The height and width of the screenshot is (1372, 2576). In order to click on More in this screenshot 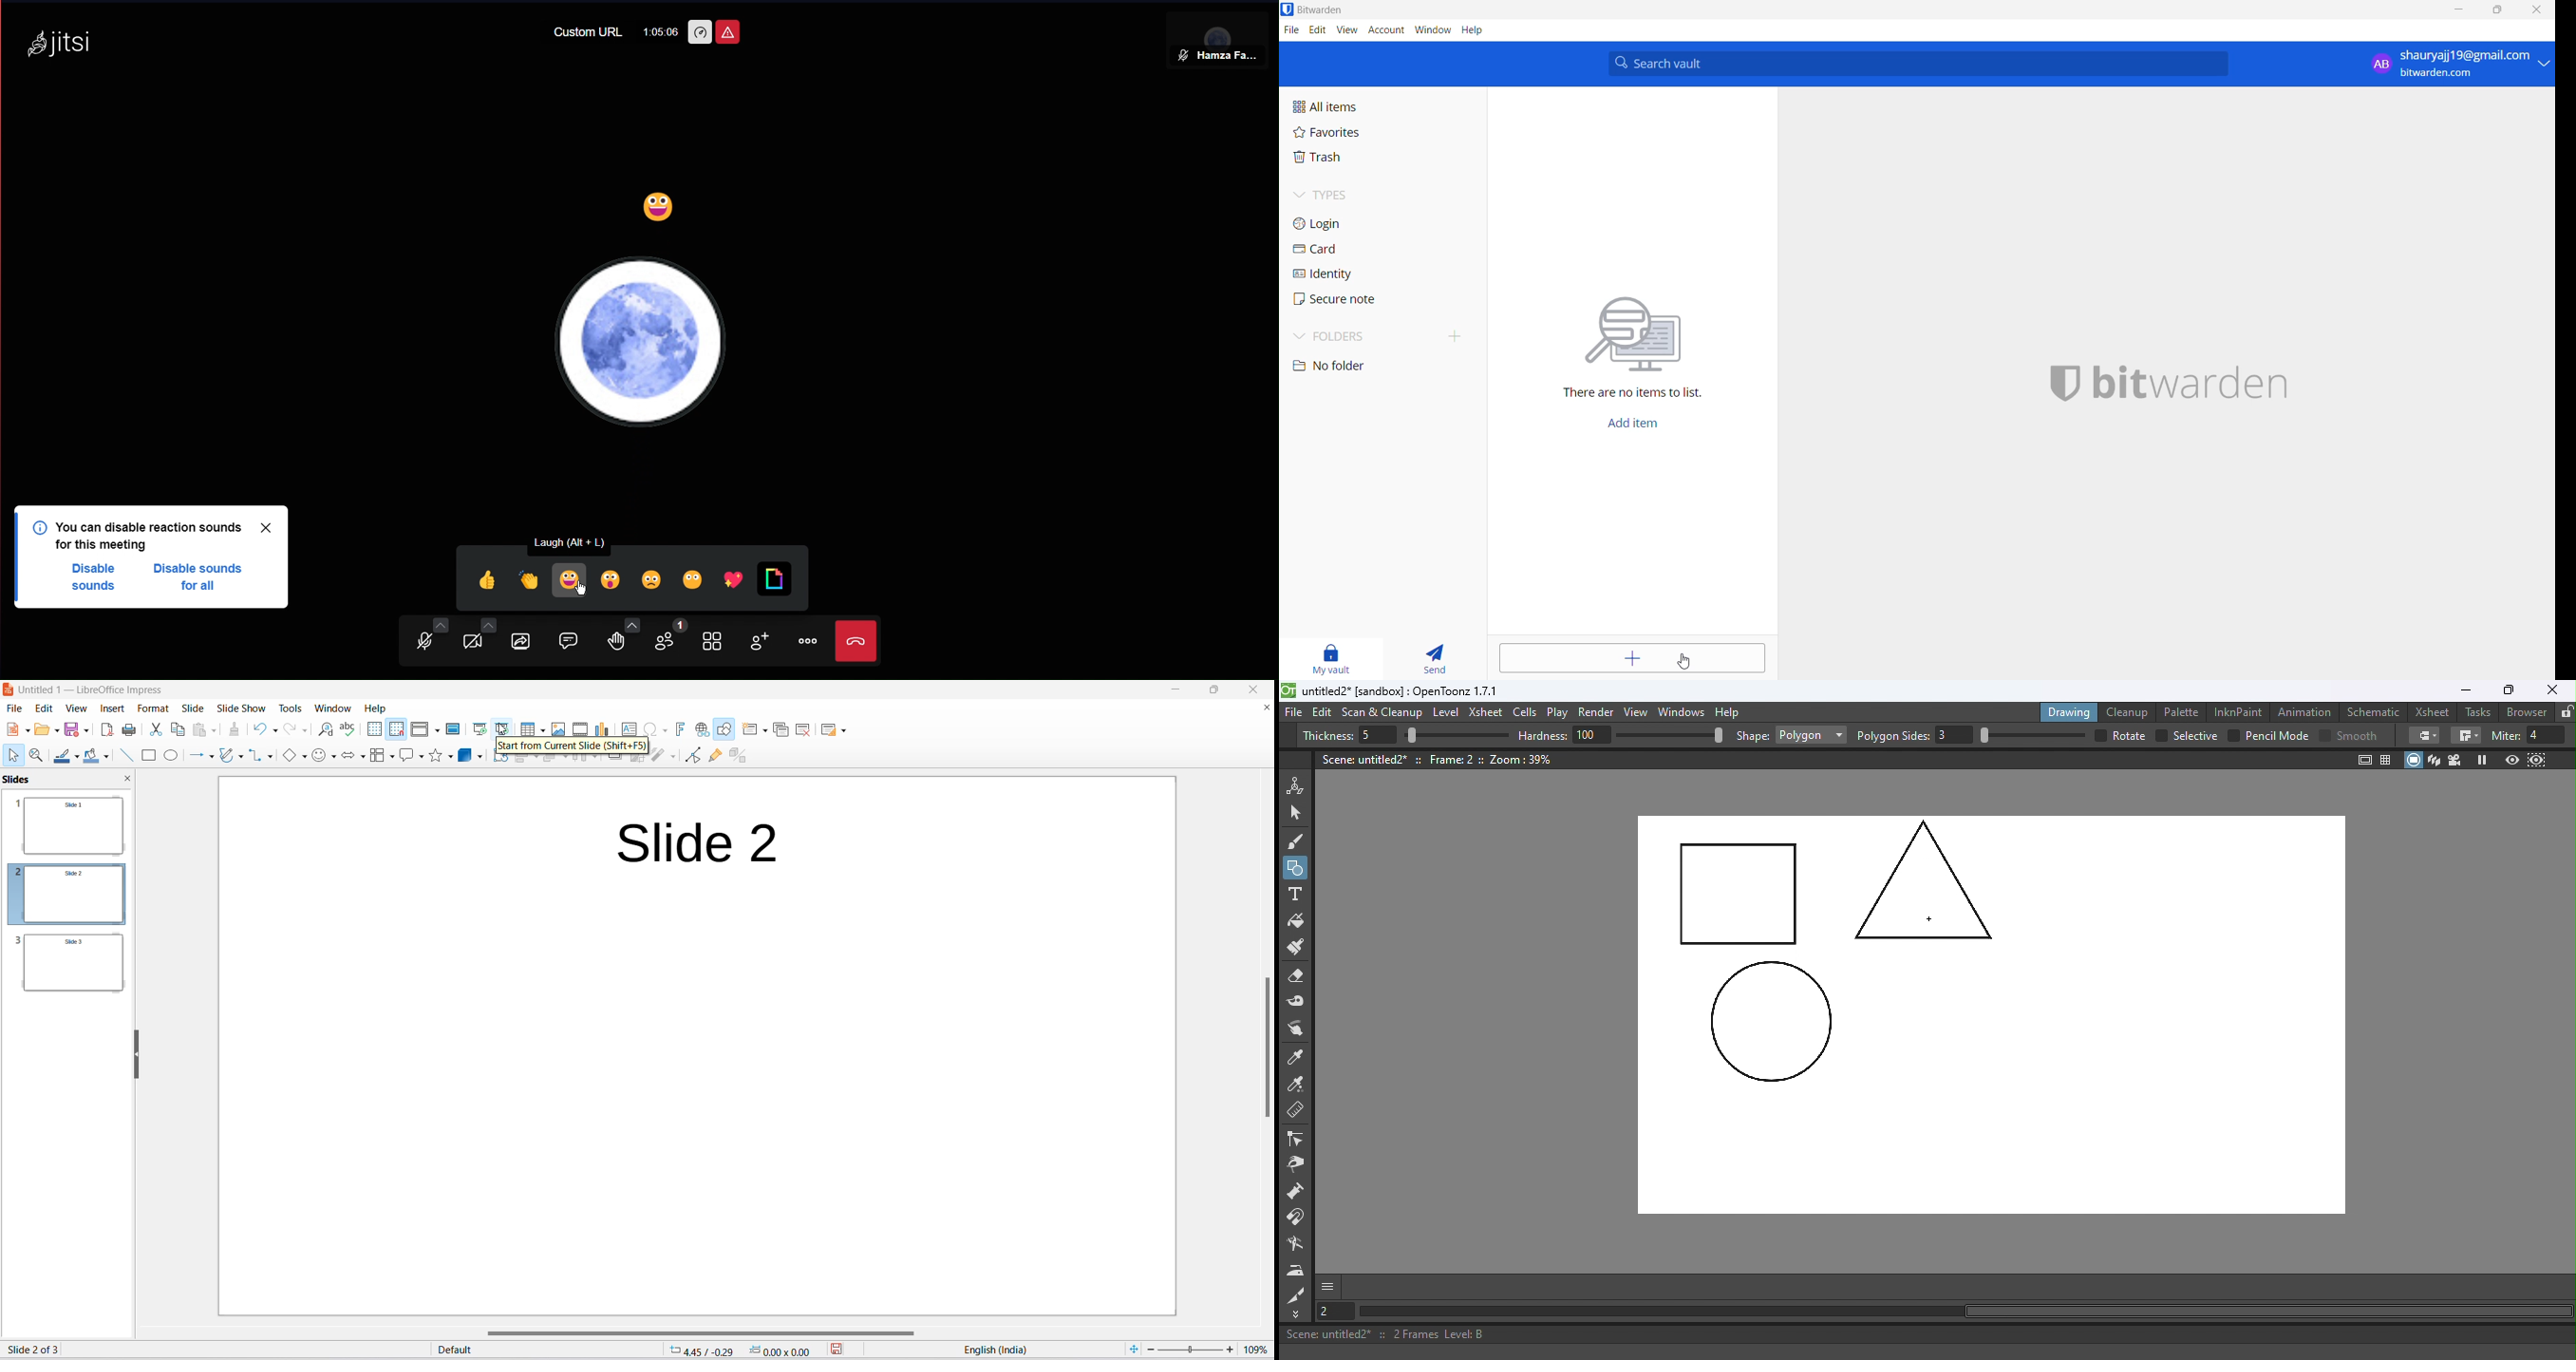, I will do `click(806, 641)`.